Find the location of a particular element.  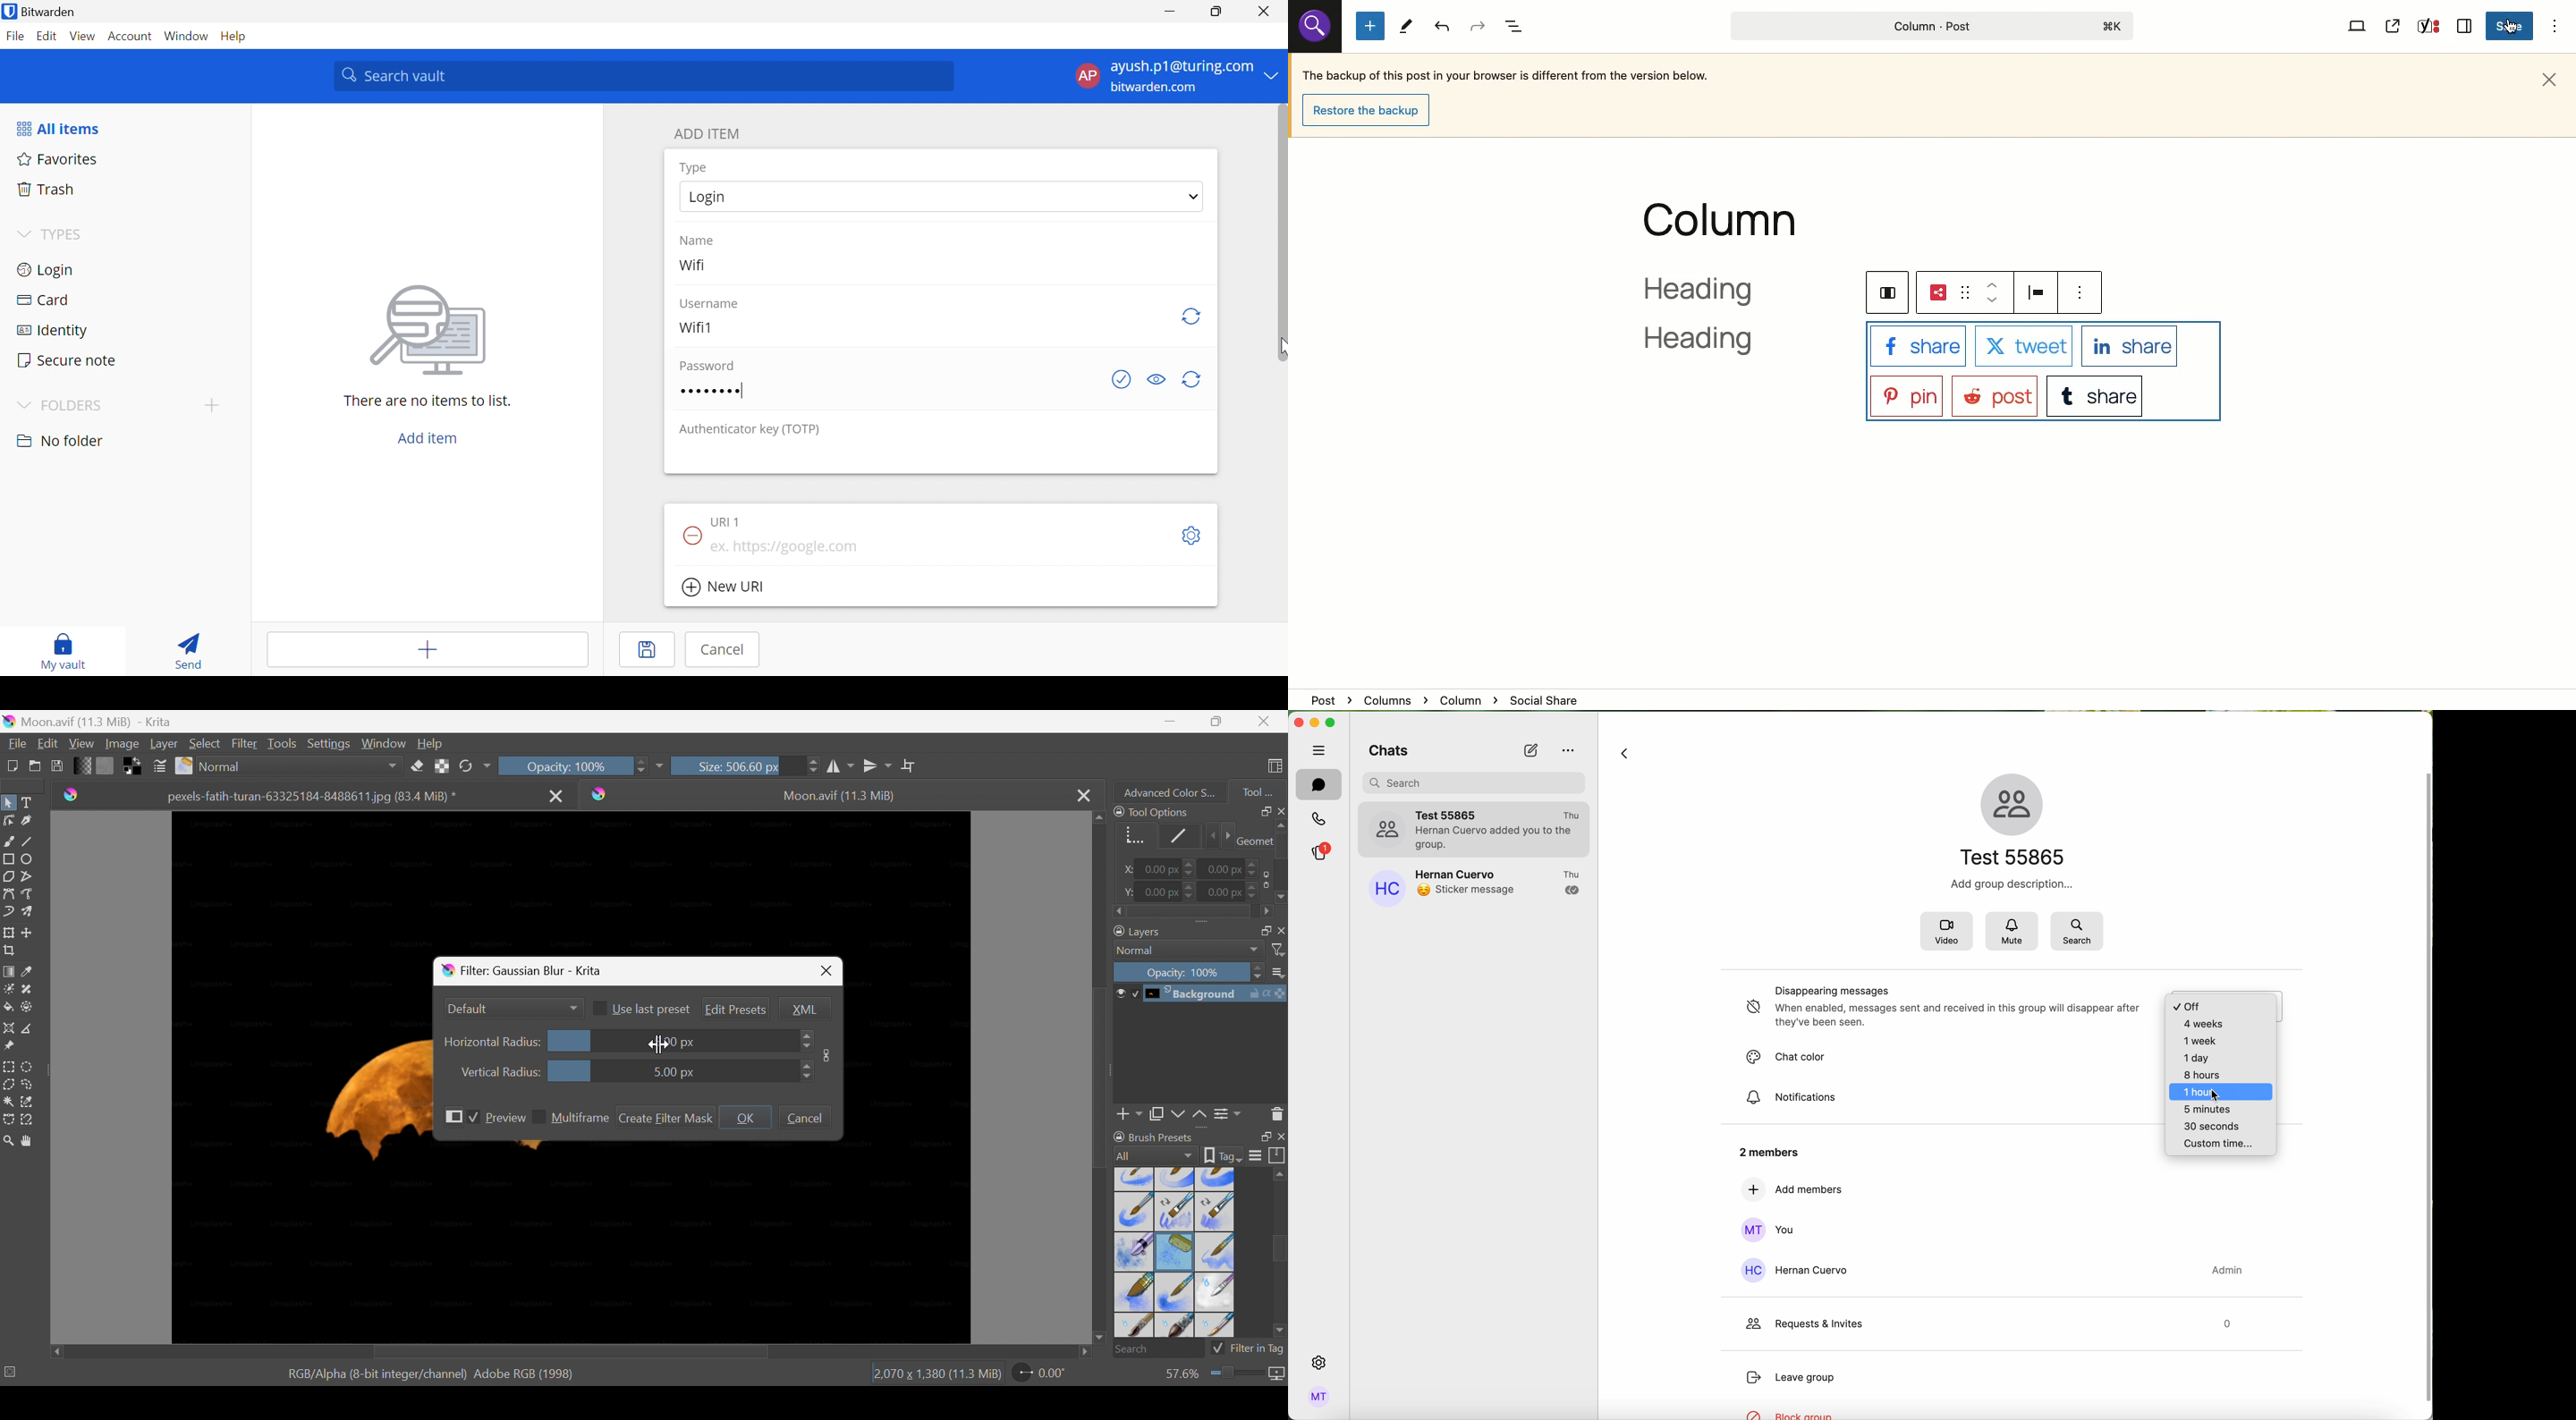

column is located at coordinates (1723, 220).